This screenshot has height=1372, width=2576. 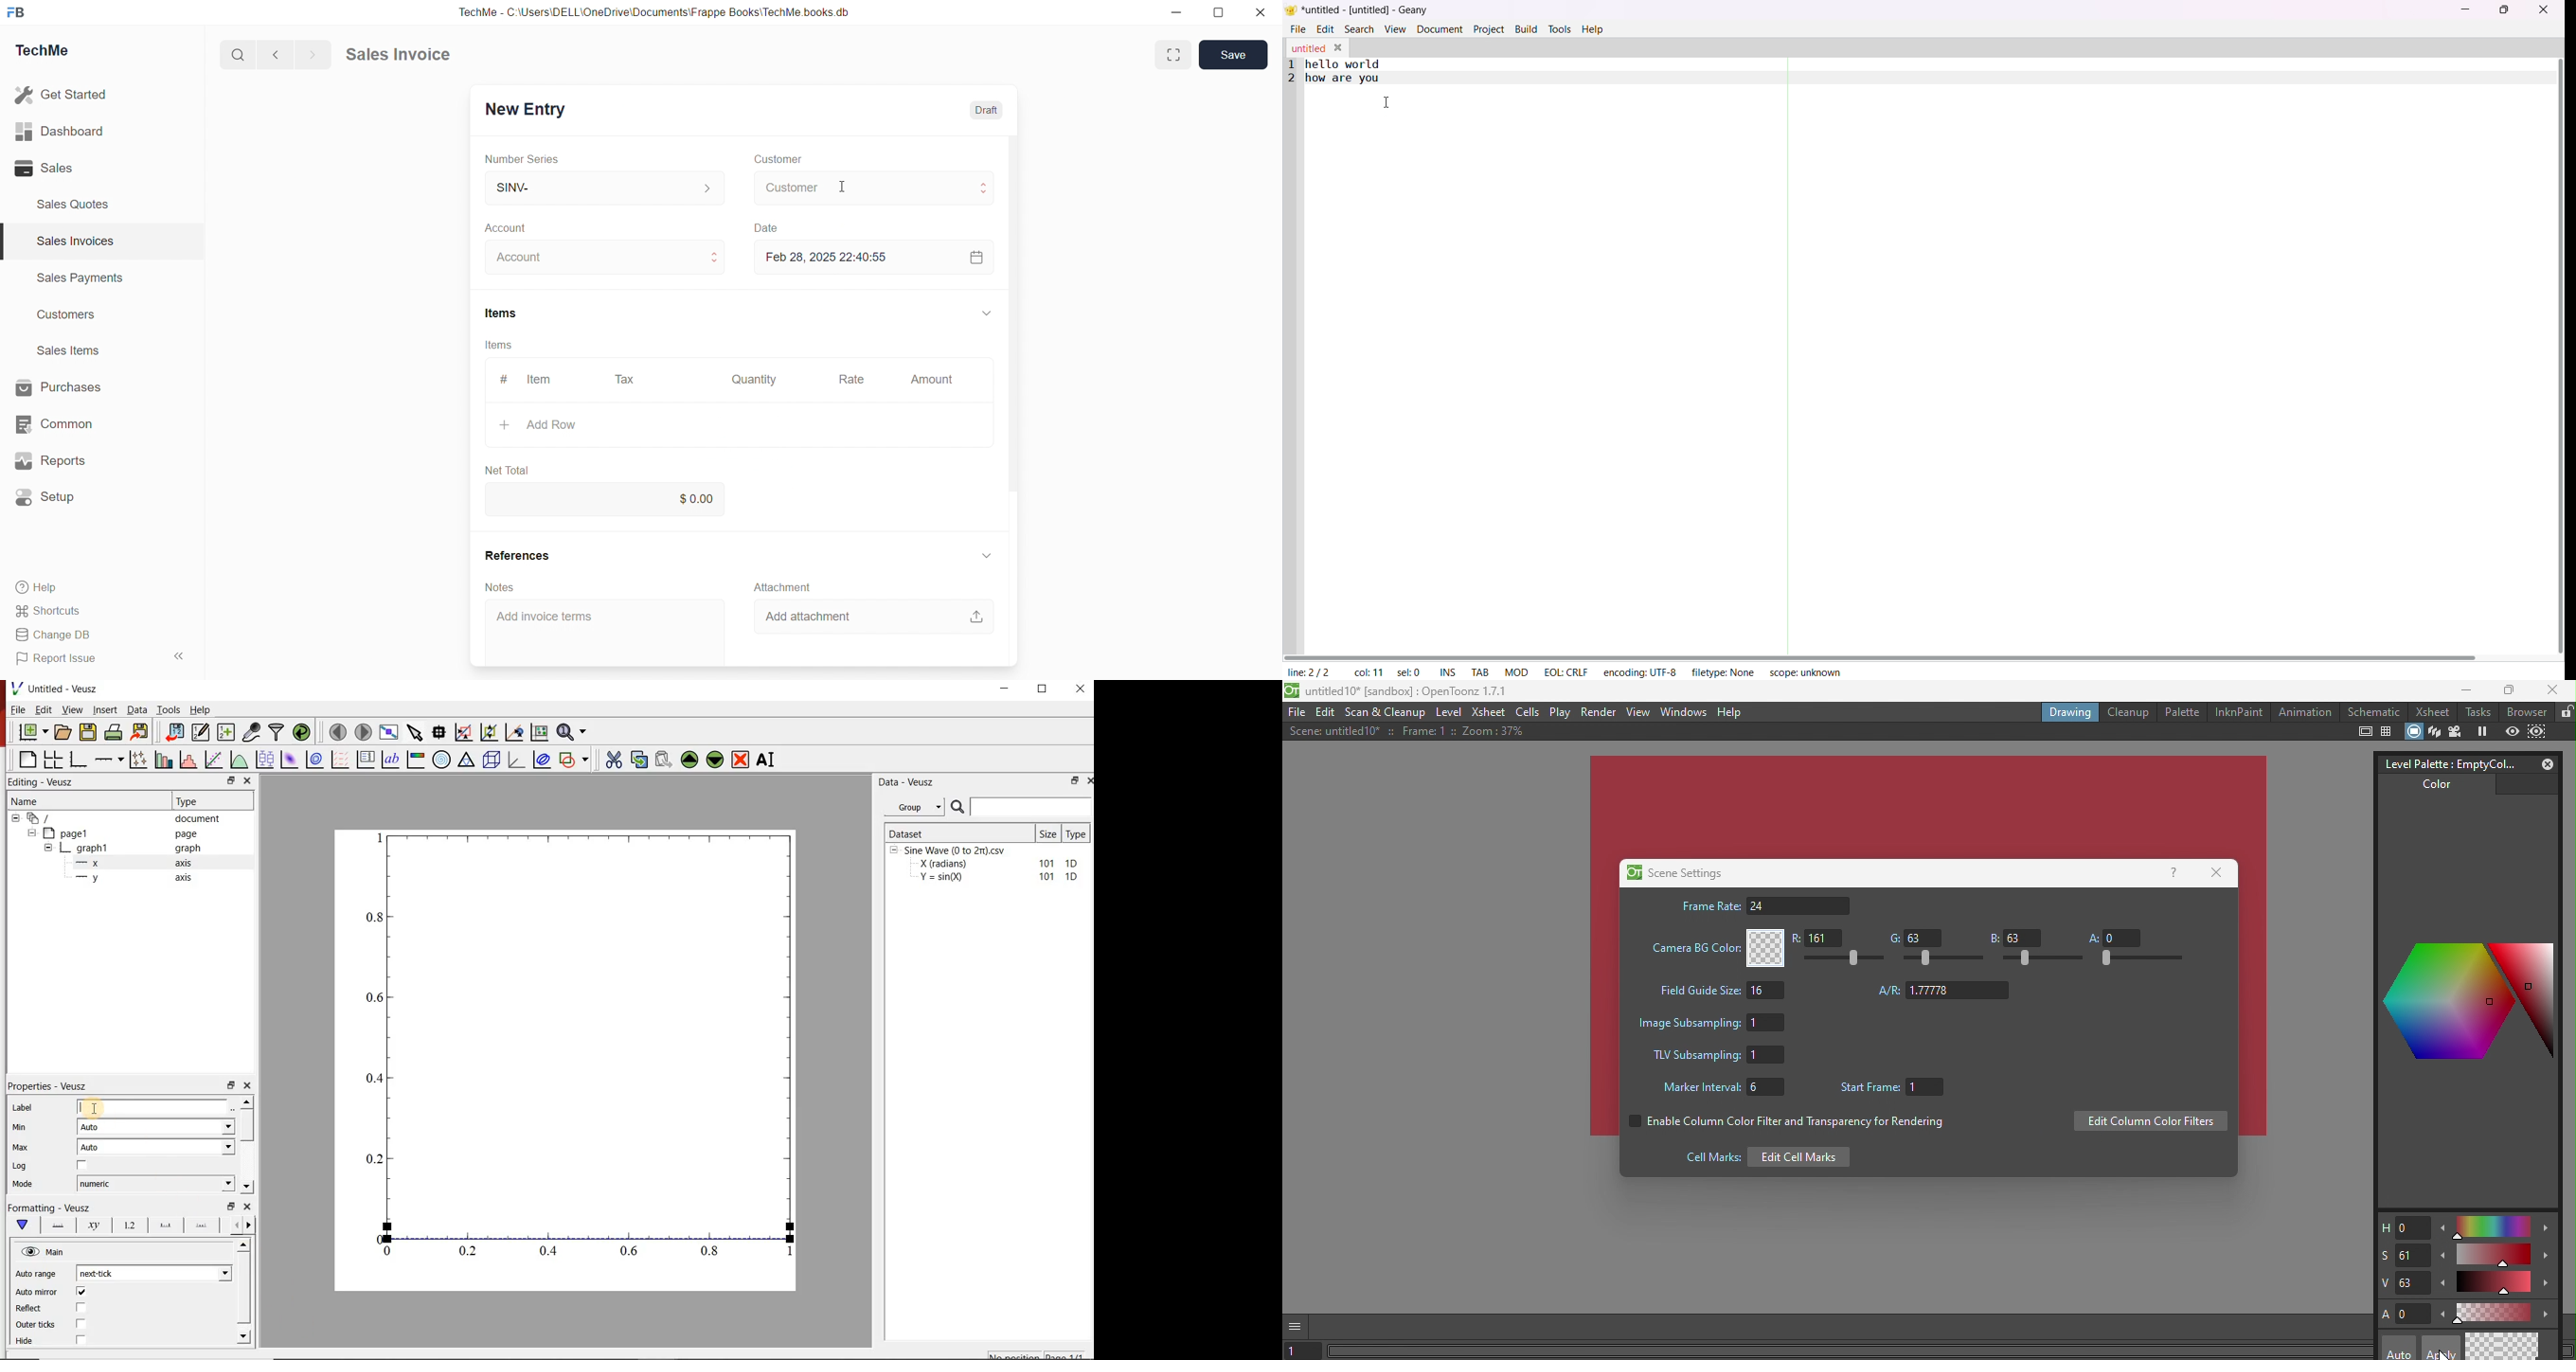 I want to click on Decrease, so click(x=2442, y=1316).